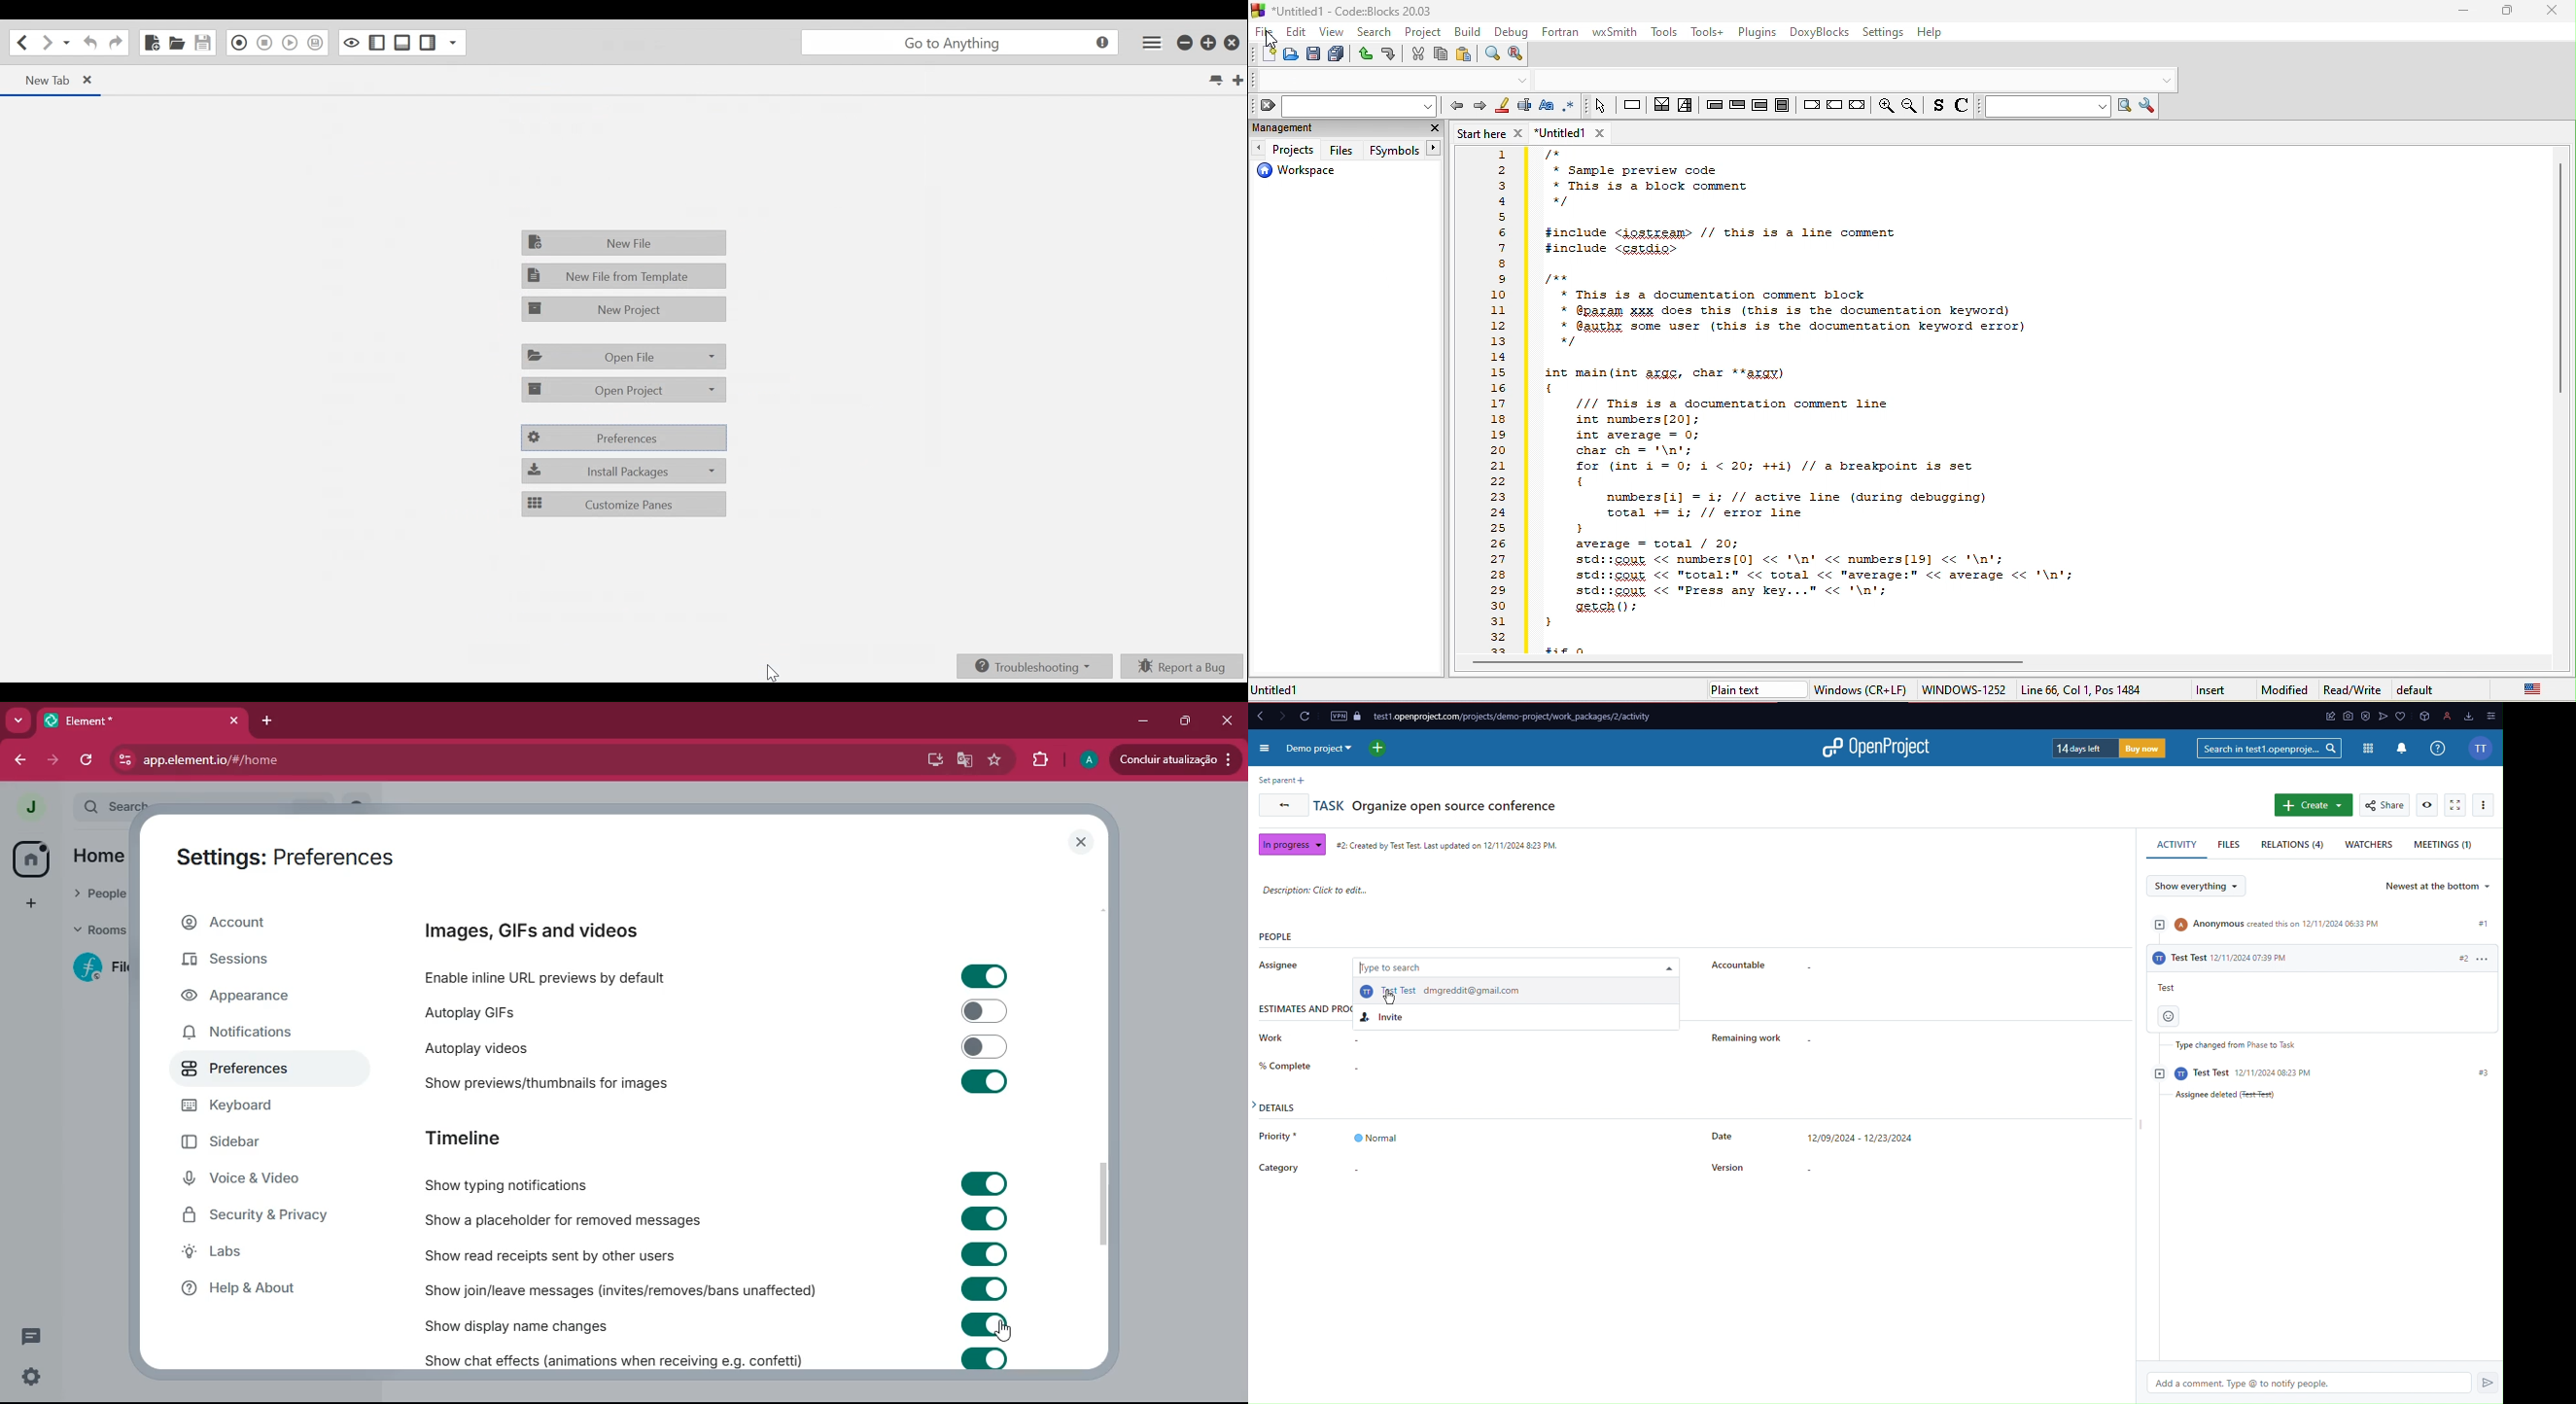 This screenshot has width=2576, height=1428. Describe the element at coordinates (1398, 1019) in the screenshot. I see `Invite` at that location.